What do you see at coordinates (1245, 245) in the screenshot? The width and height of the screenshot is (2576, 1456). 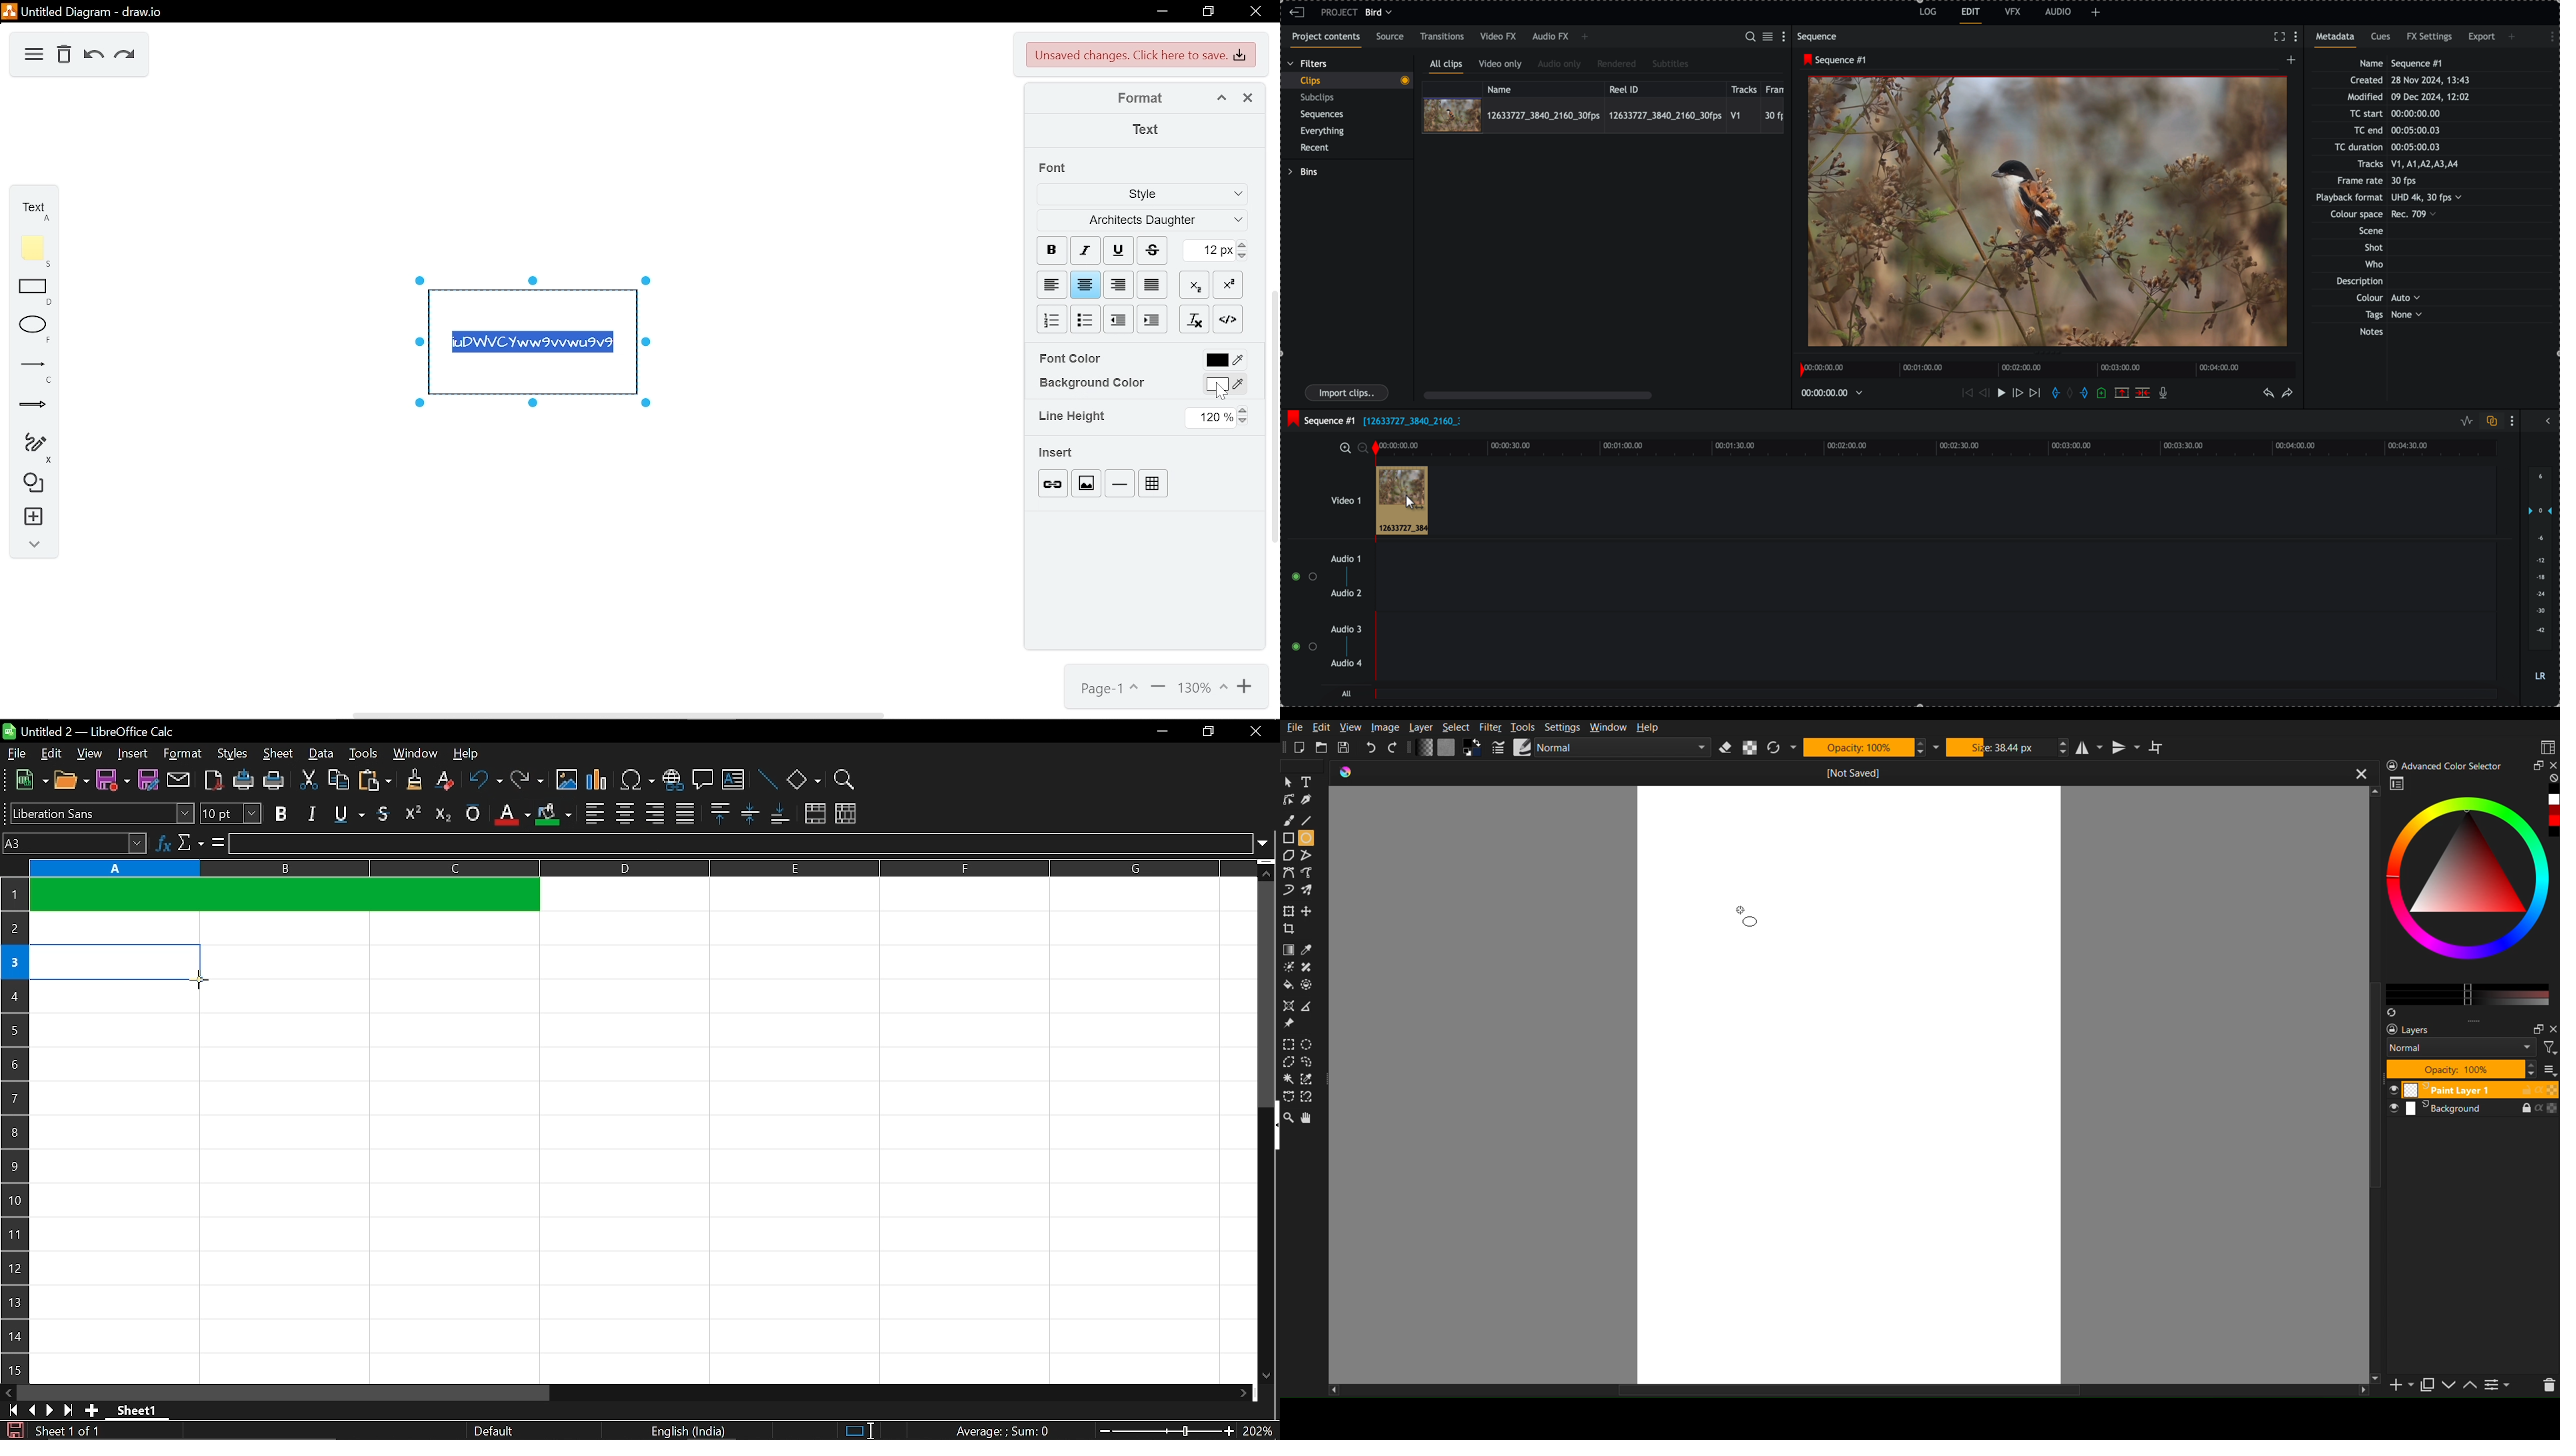 I see `Increase text size` at bounding box center [1245, 245].